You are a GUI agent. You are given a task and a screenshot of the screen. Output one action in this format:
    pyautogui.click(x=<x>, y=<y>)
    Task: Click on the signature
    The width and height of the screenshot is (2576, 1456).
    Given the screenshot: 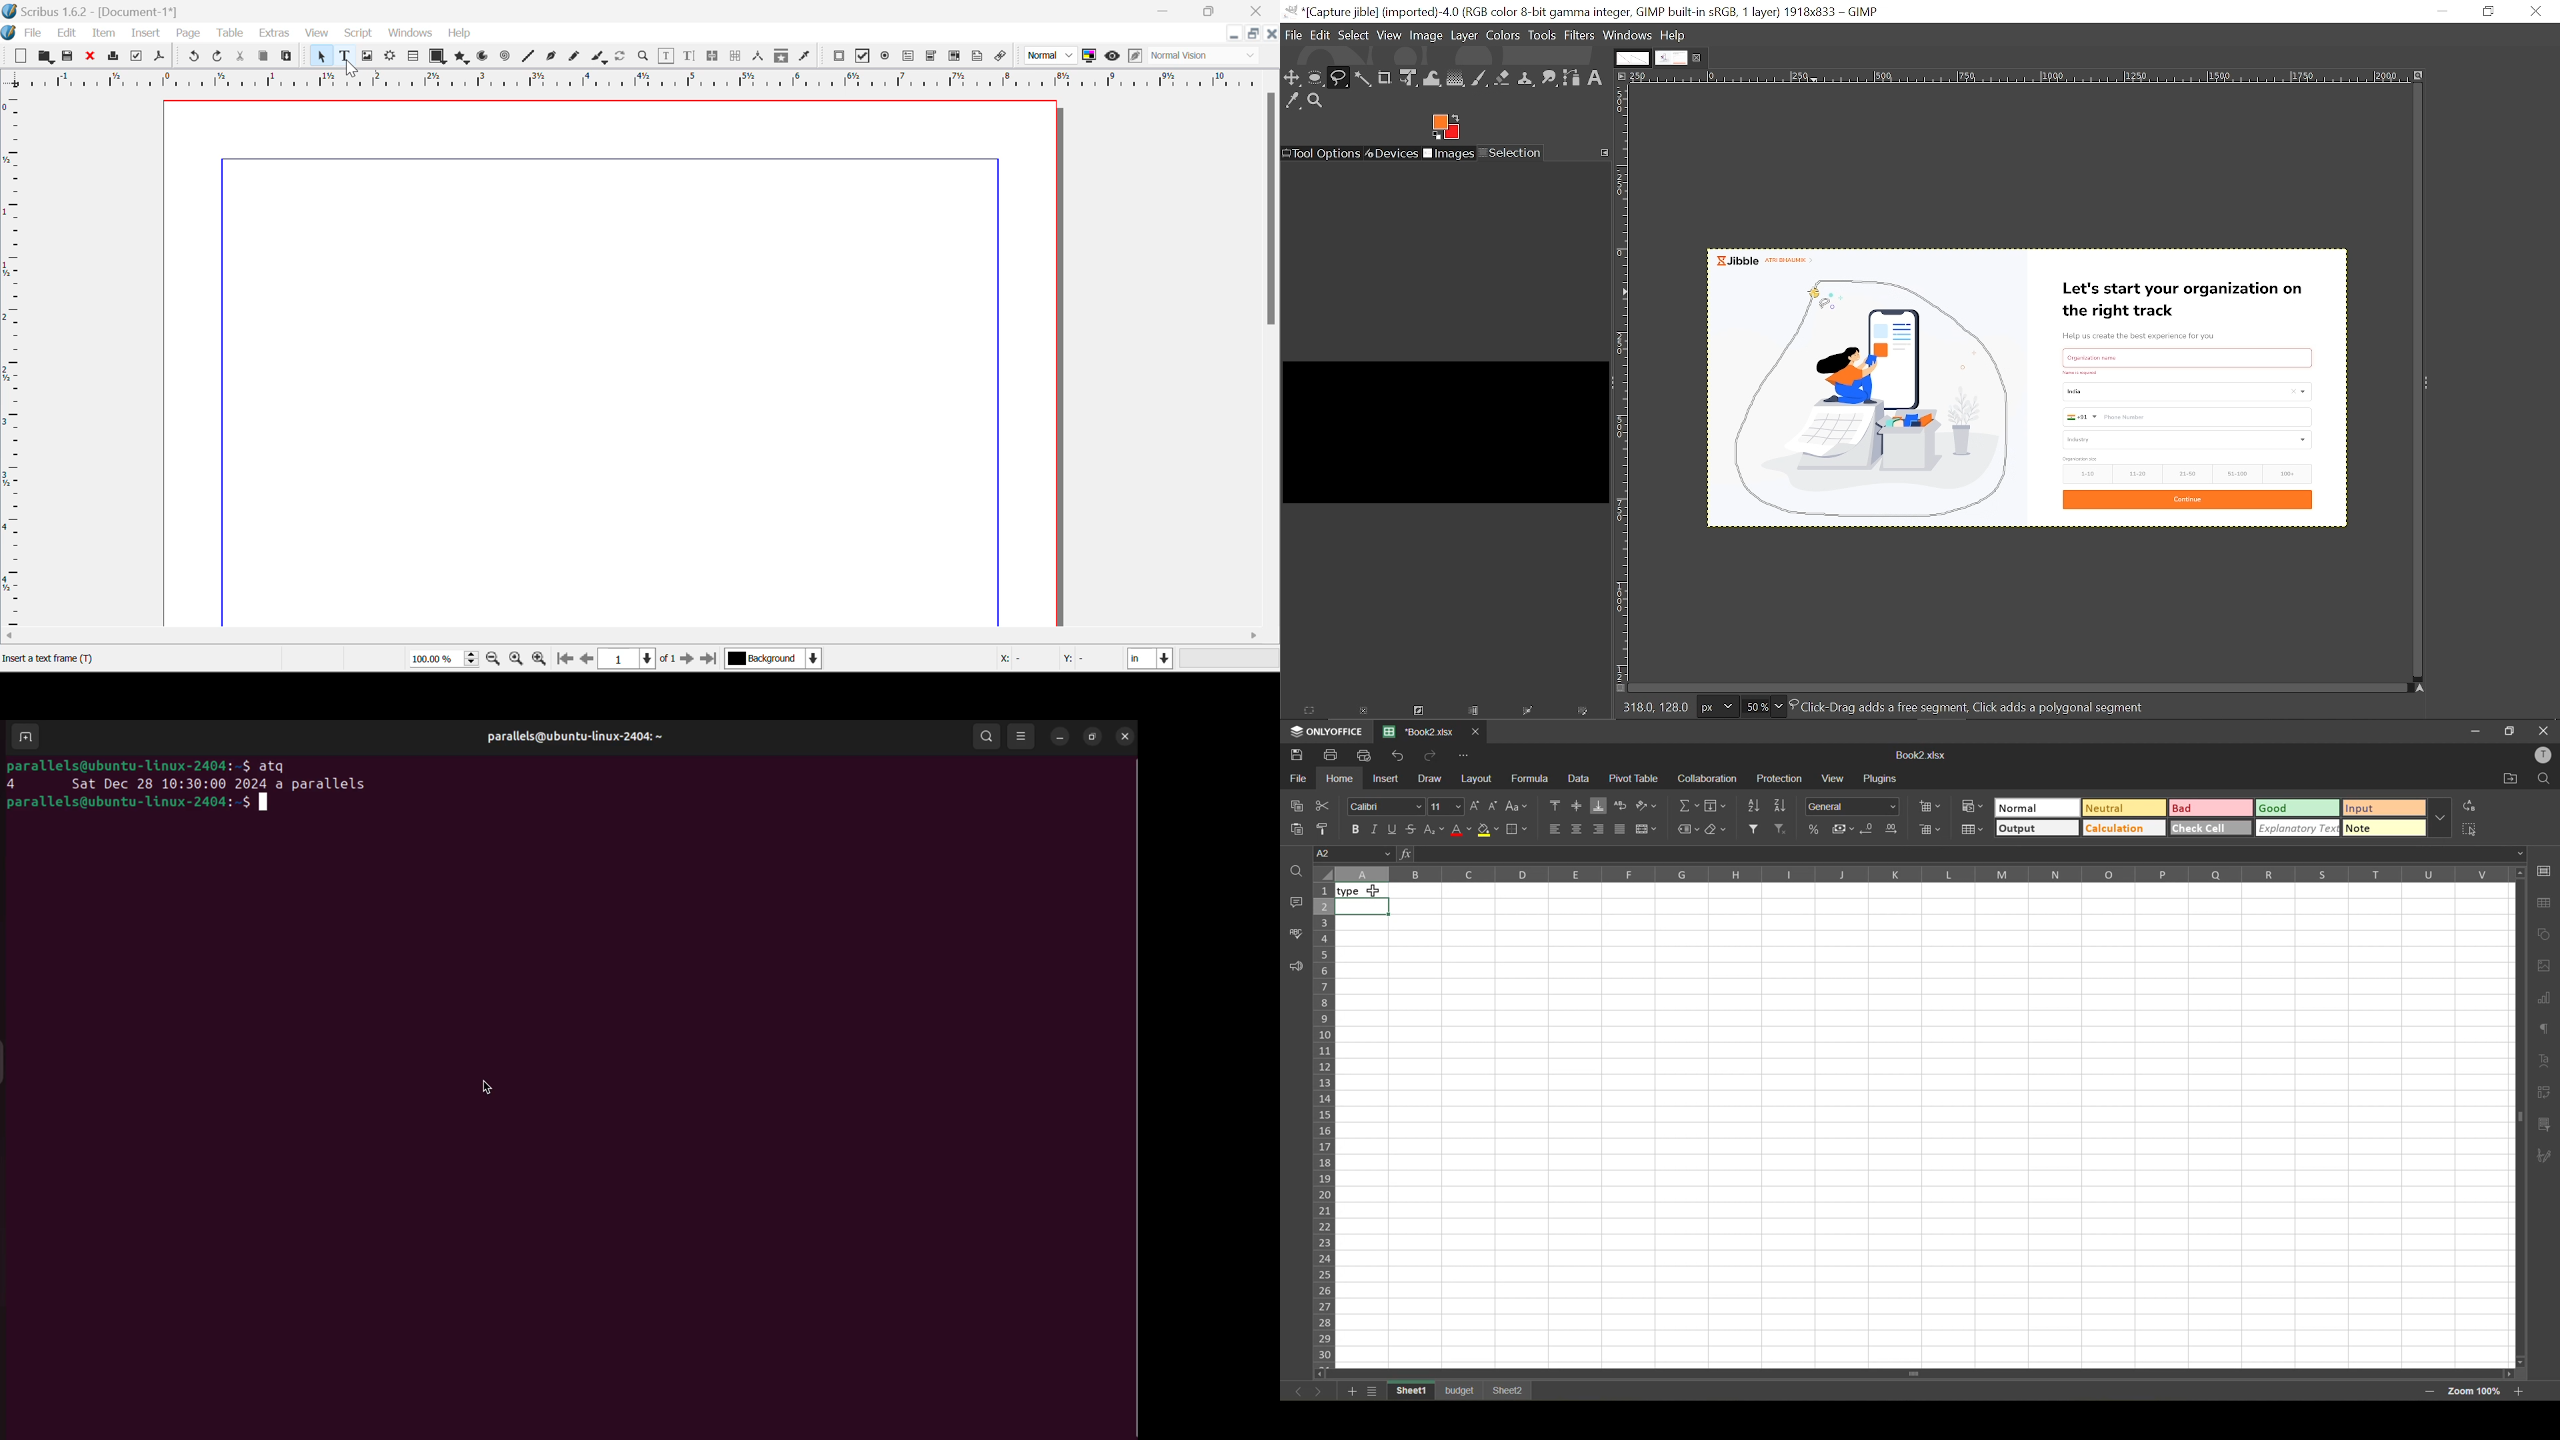 What is the action you would take?
    pyautogui.click(x=2545, y=1159)
    